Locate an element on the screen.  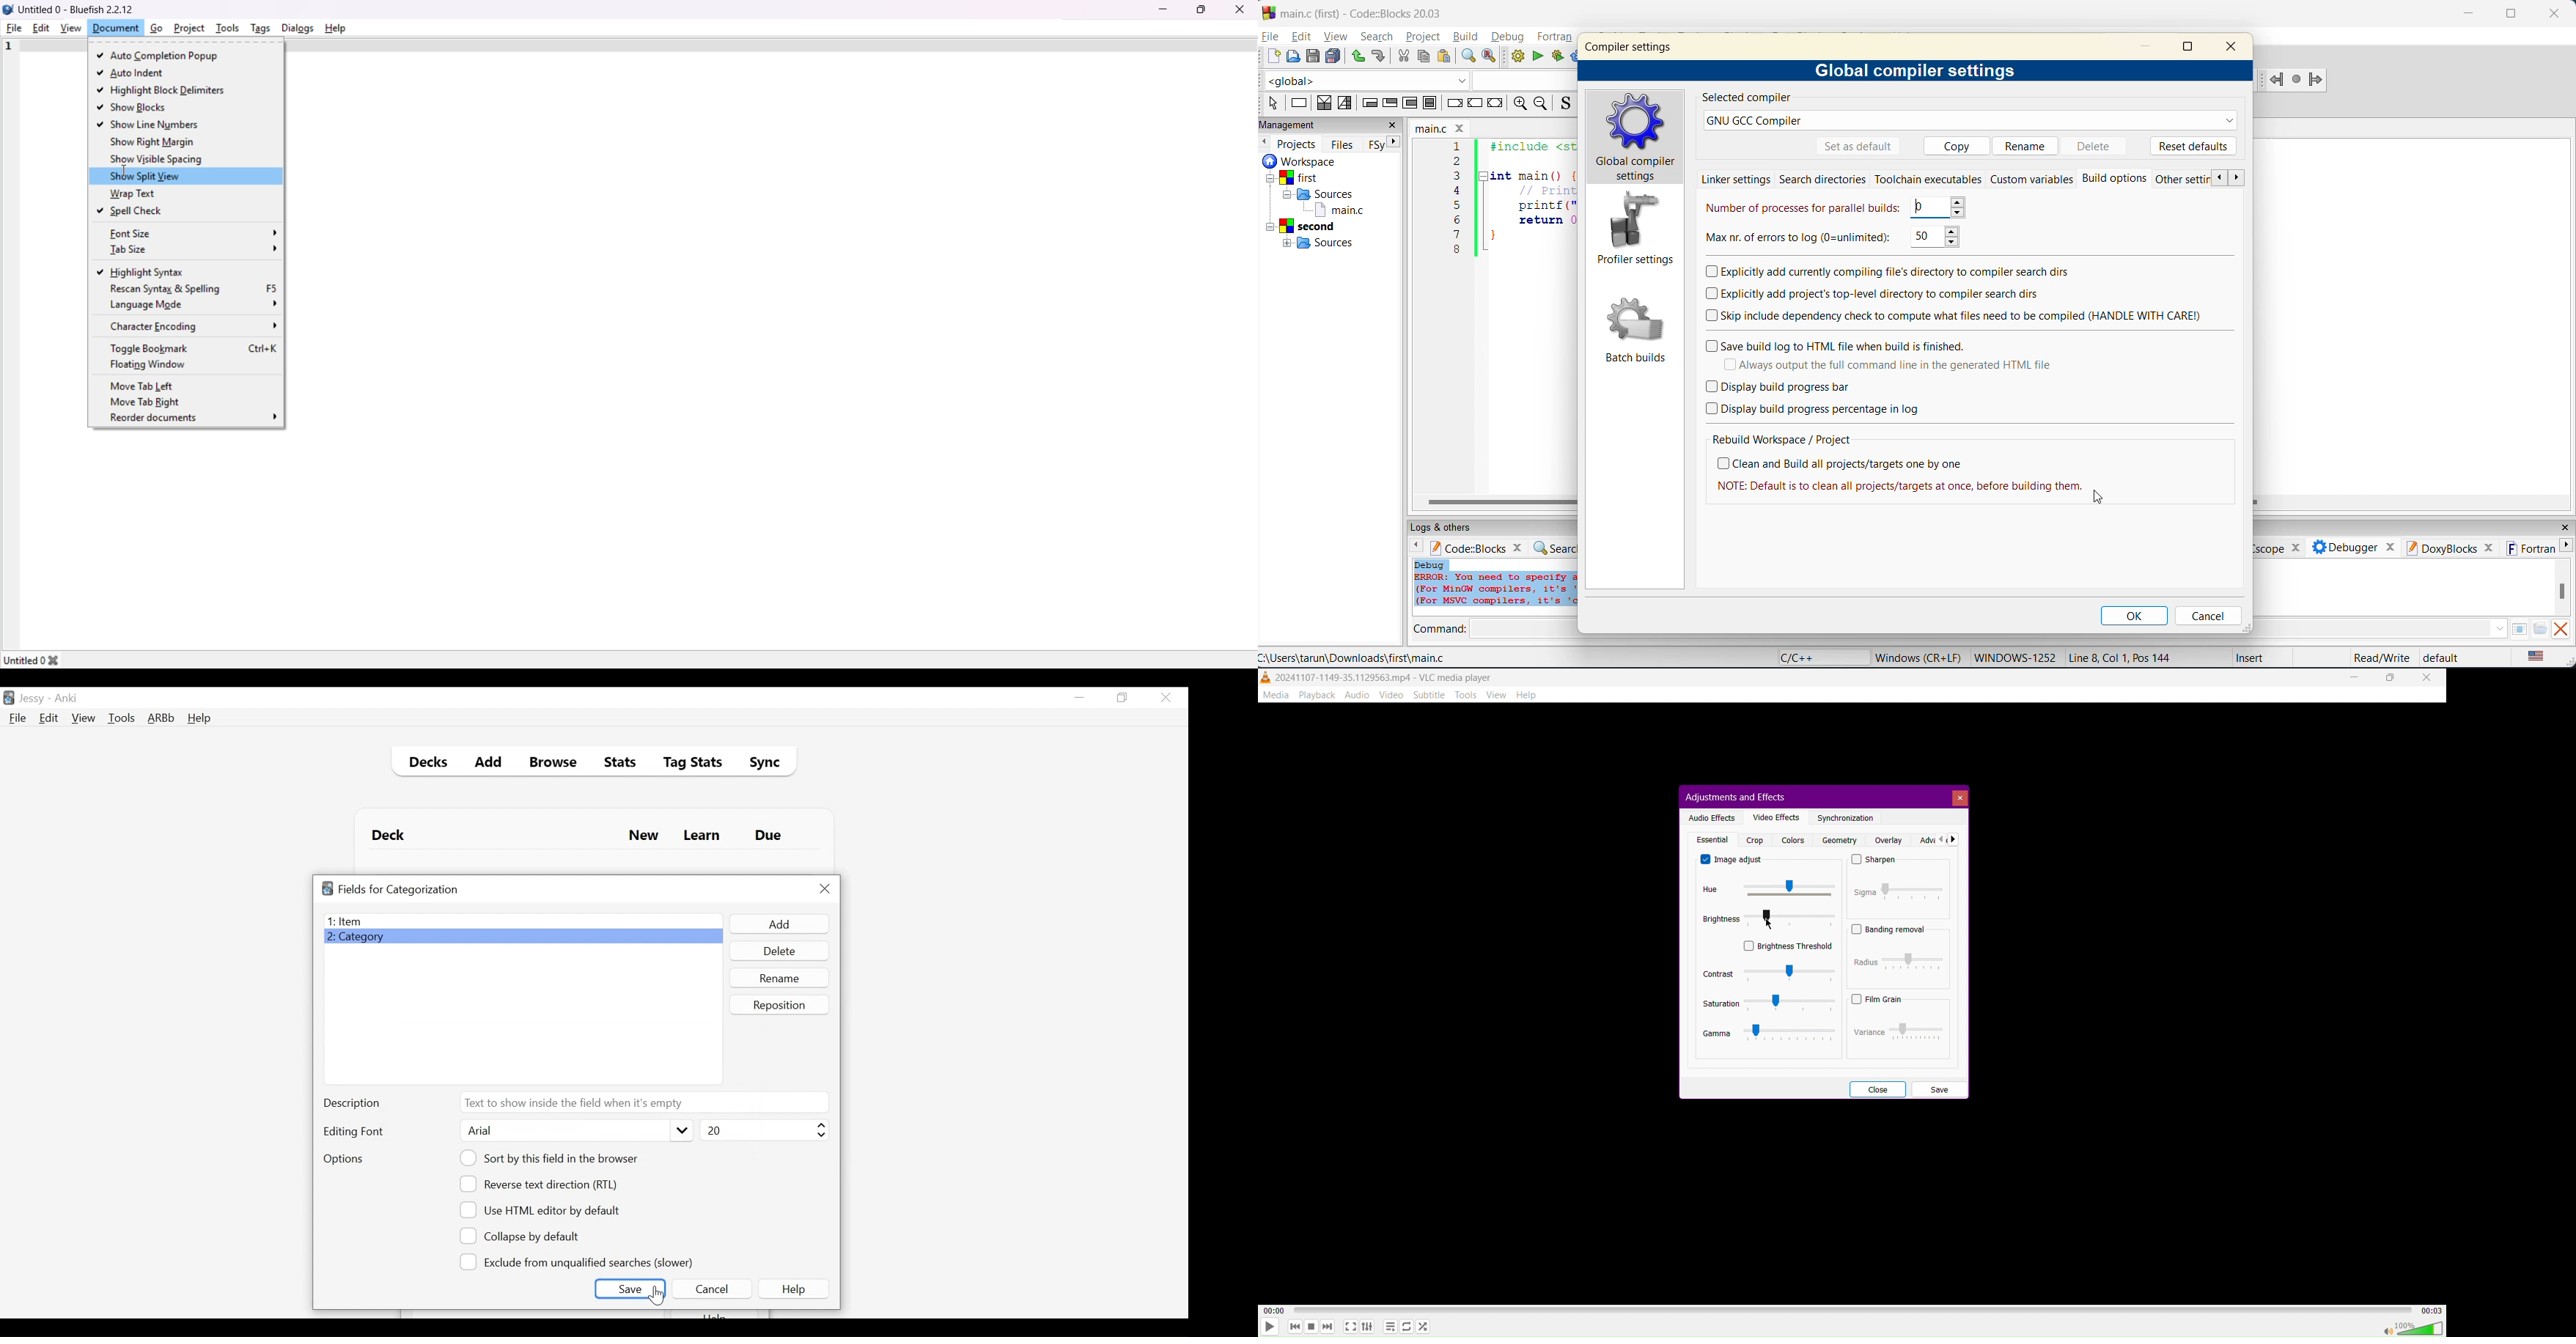
Audio is located at coordinates (1357, 694).